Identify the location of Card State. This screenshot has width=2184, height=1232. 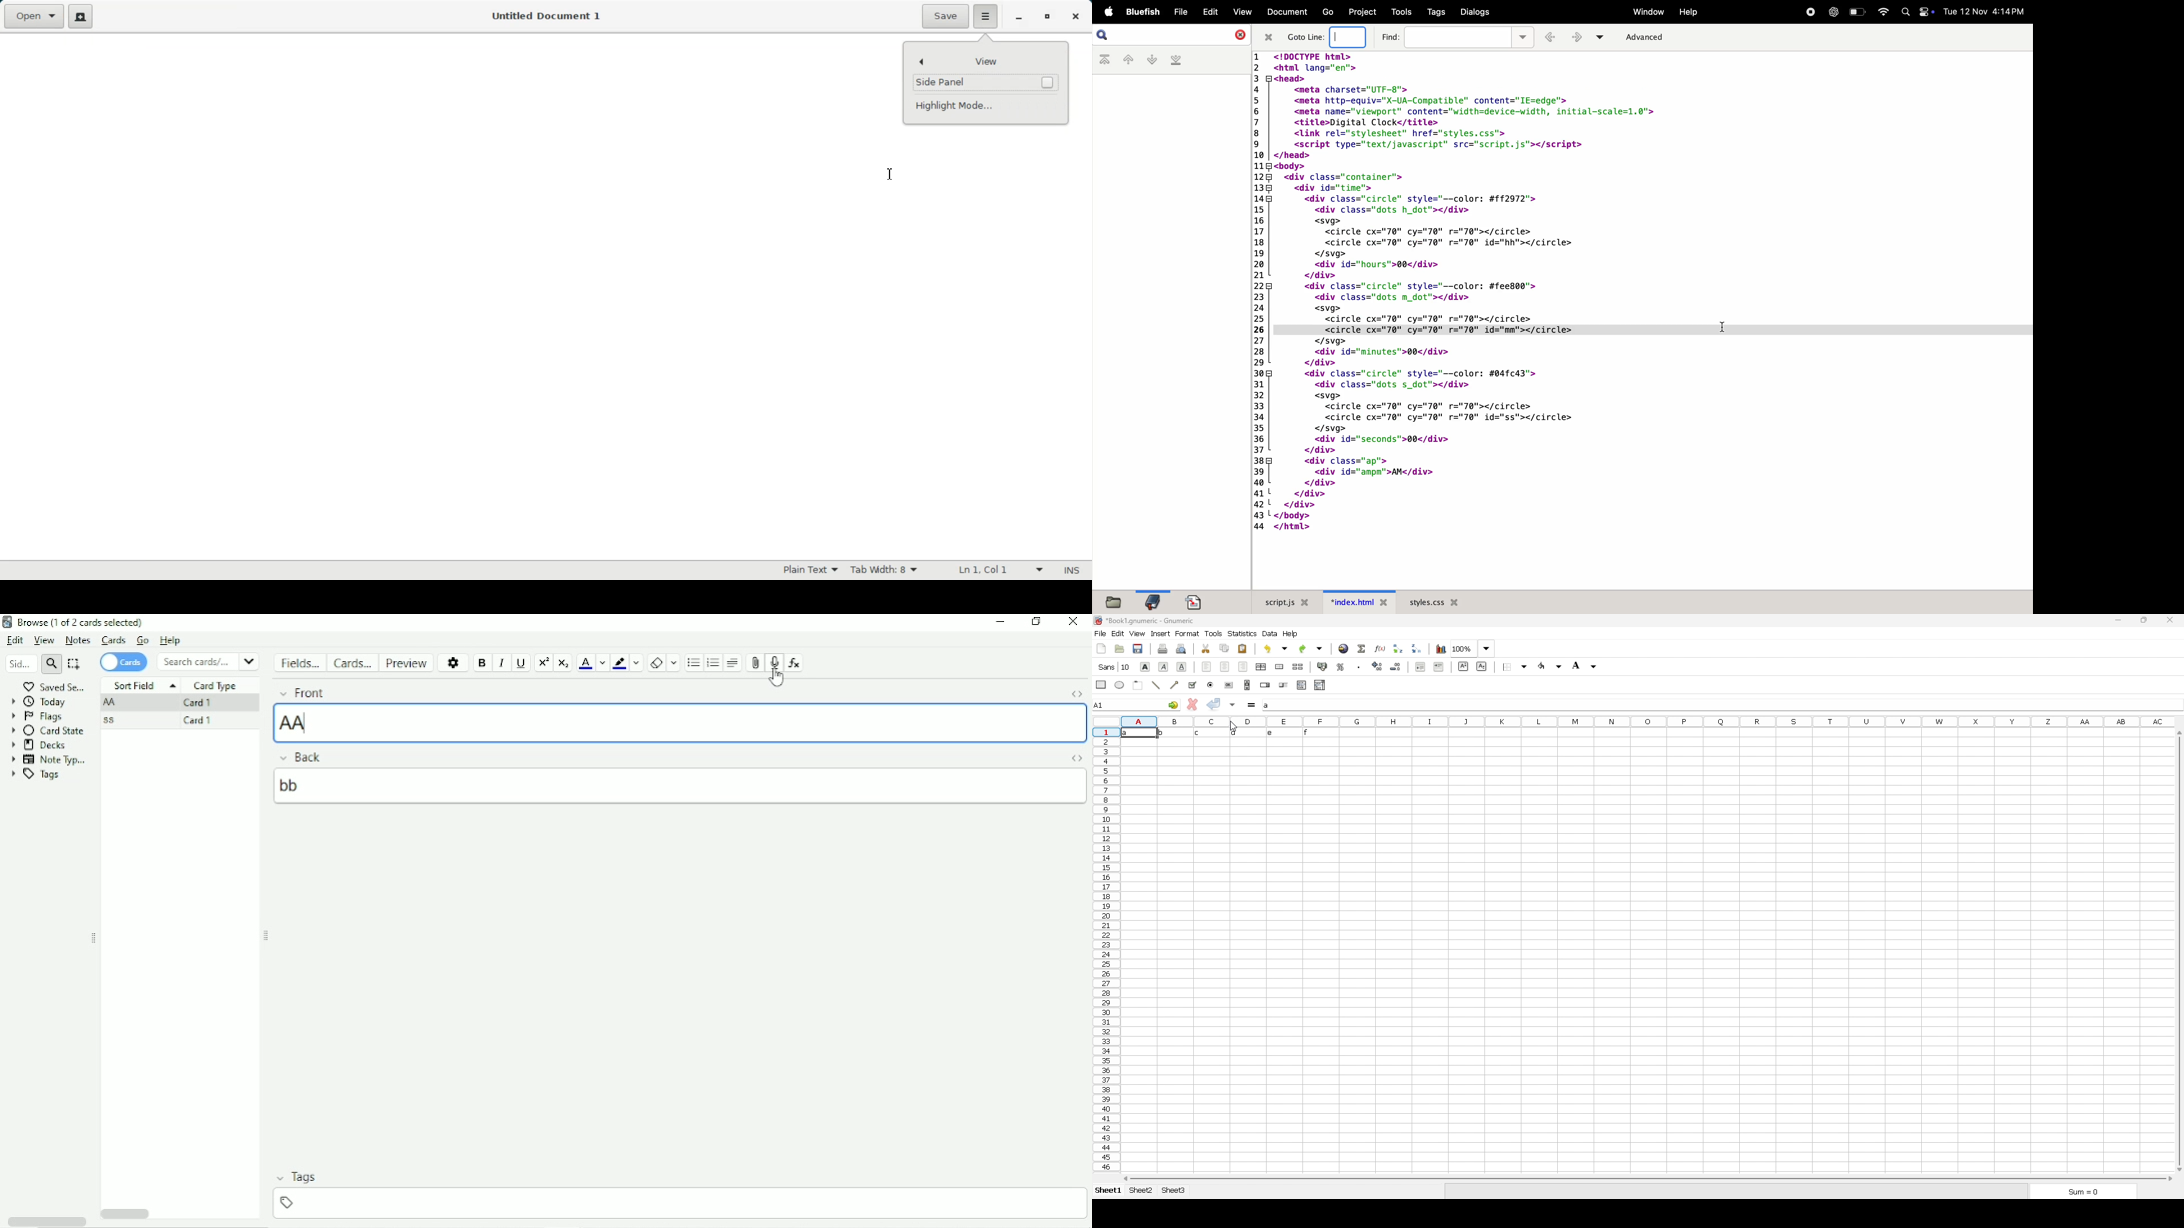
(50, 731).